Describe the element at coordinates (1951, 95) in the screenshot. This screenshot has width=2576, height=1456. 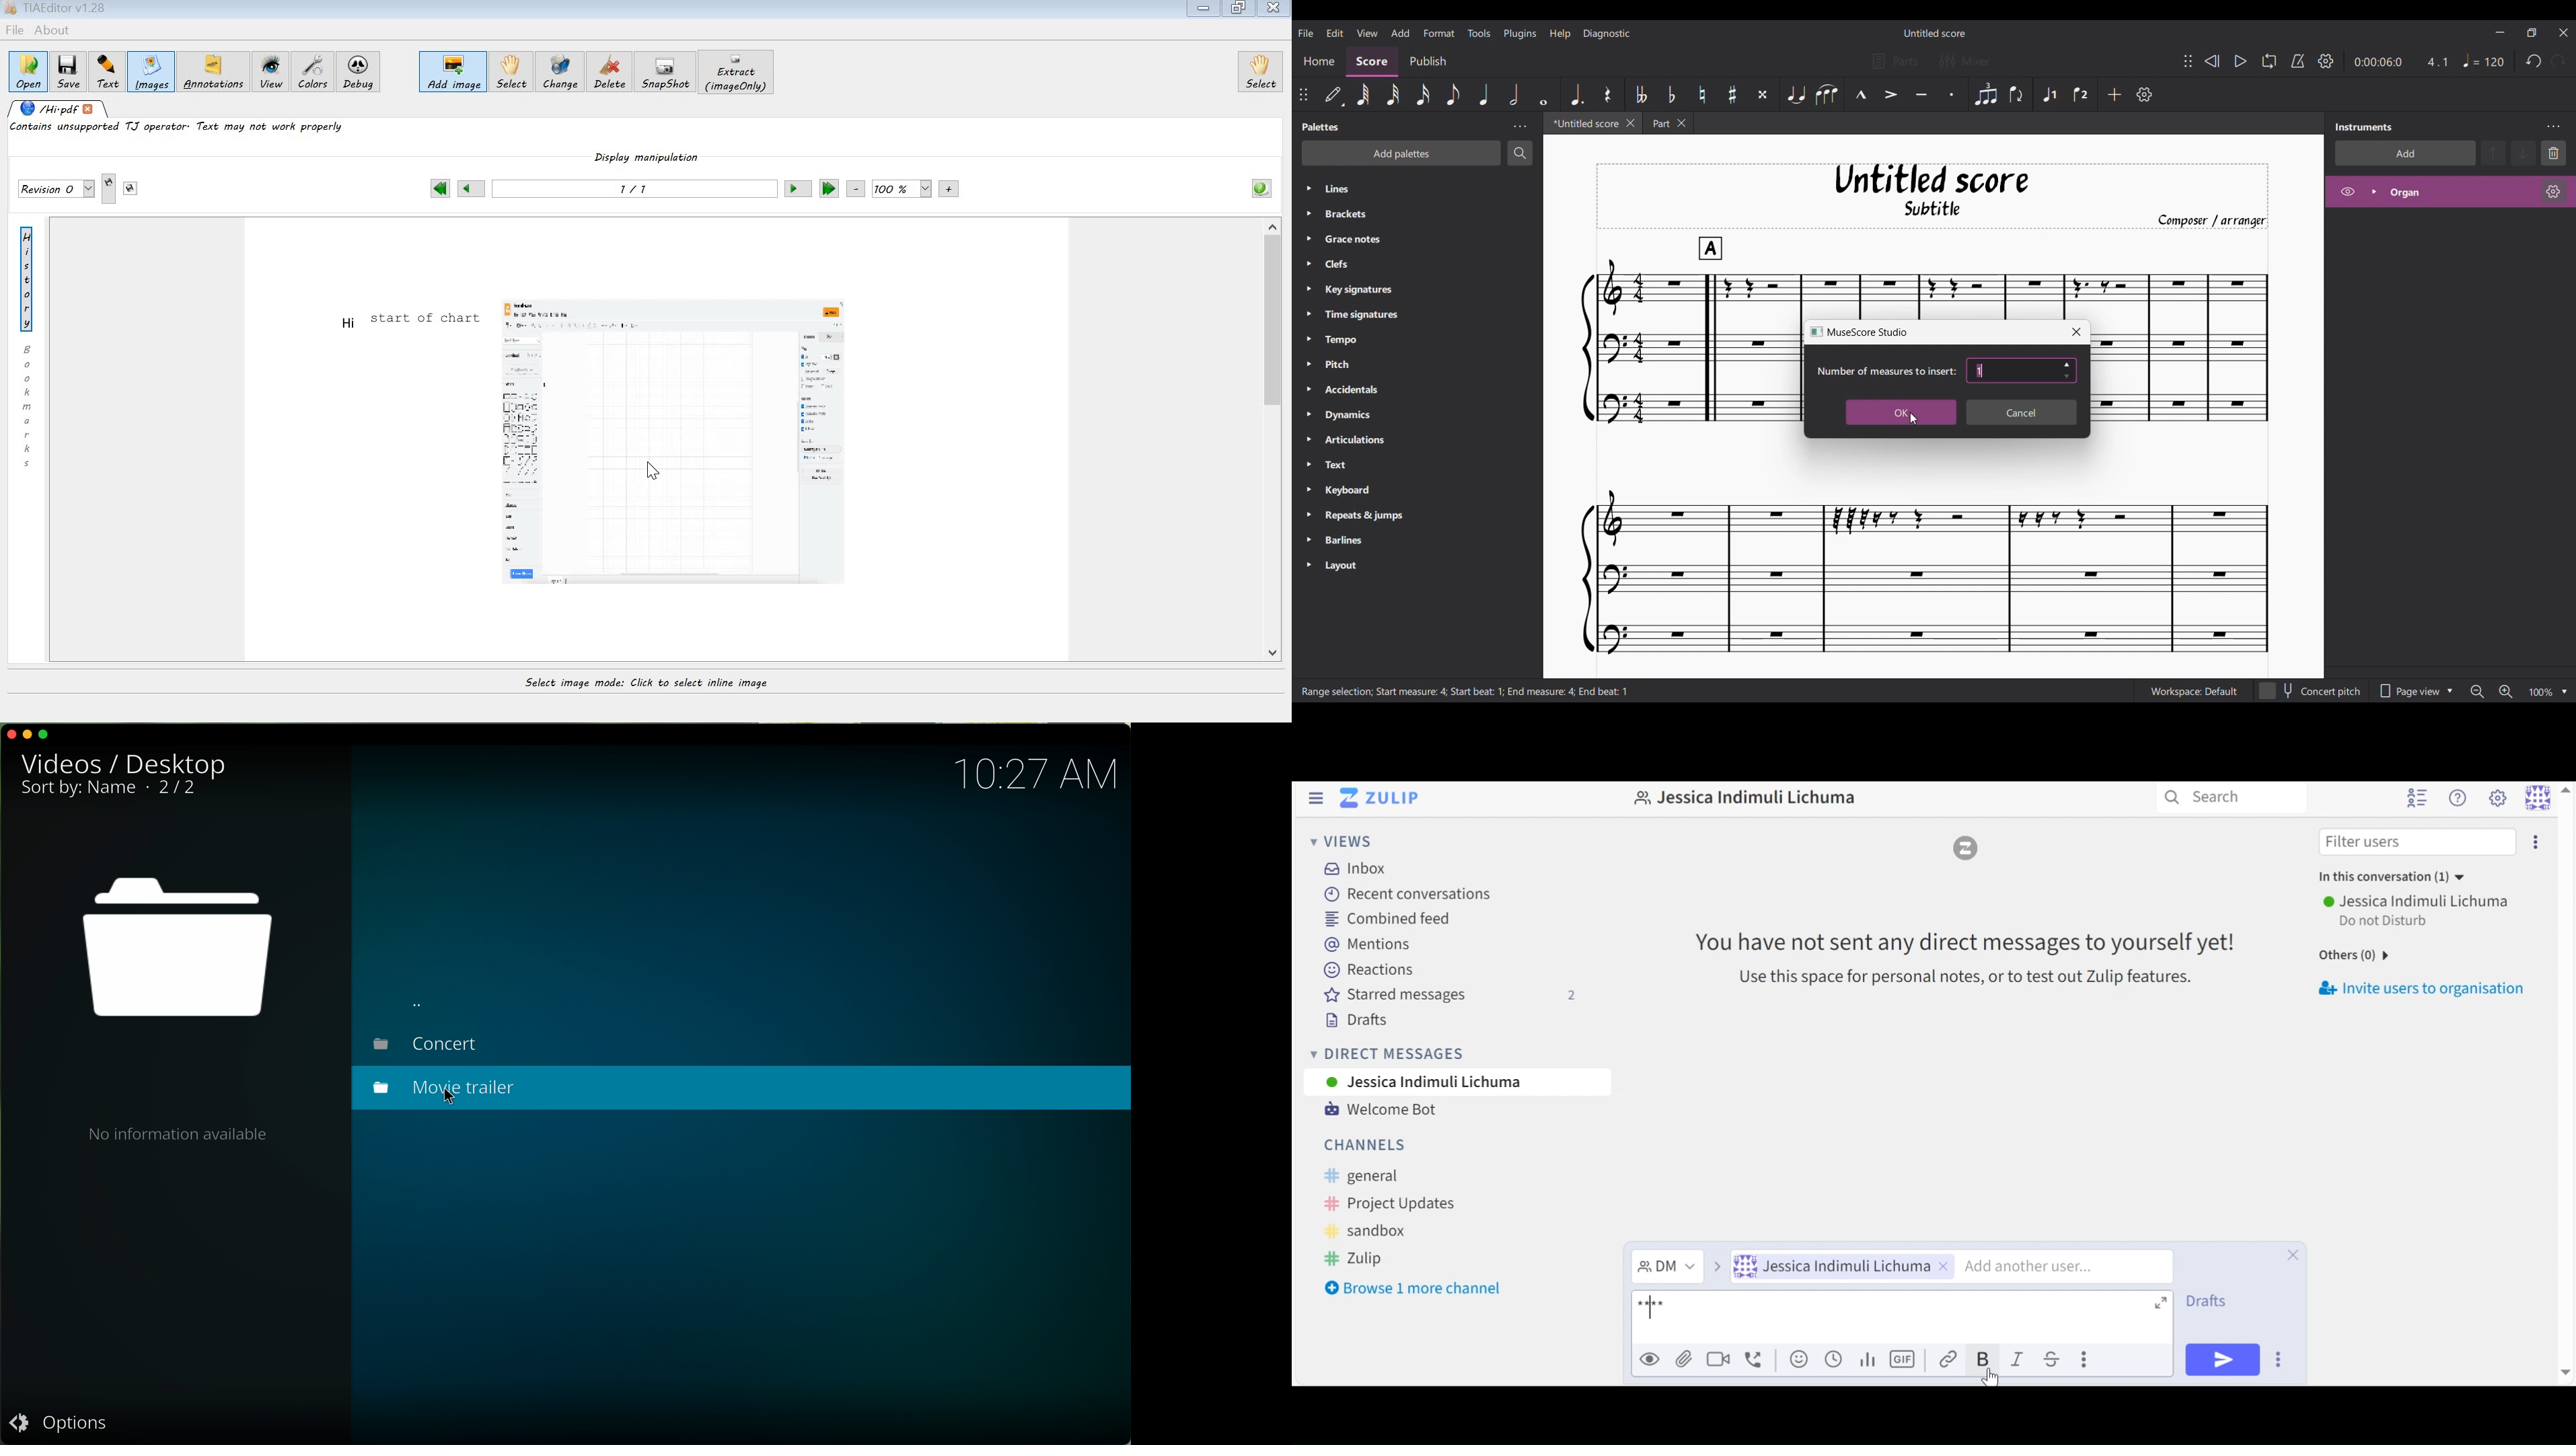
I see `Staccato` at that location.